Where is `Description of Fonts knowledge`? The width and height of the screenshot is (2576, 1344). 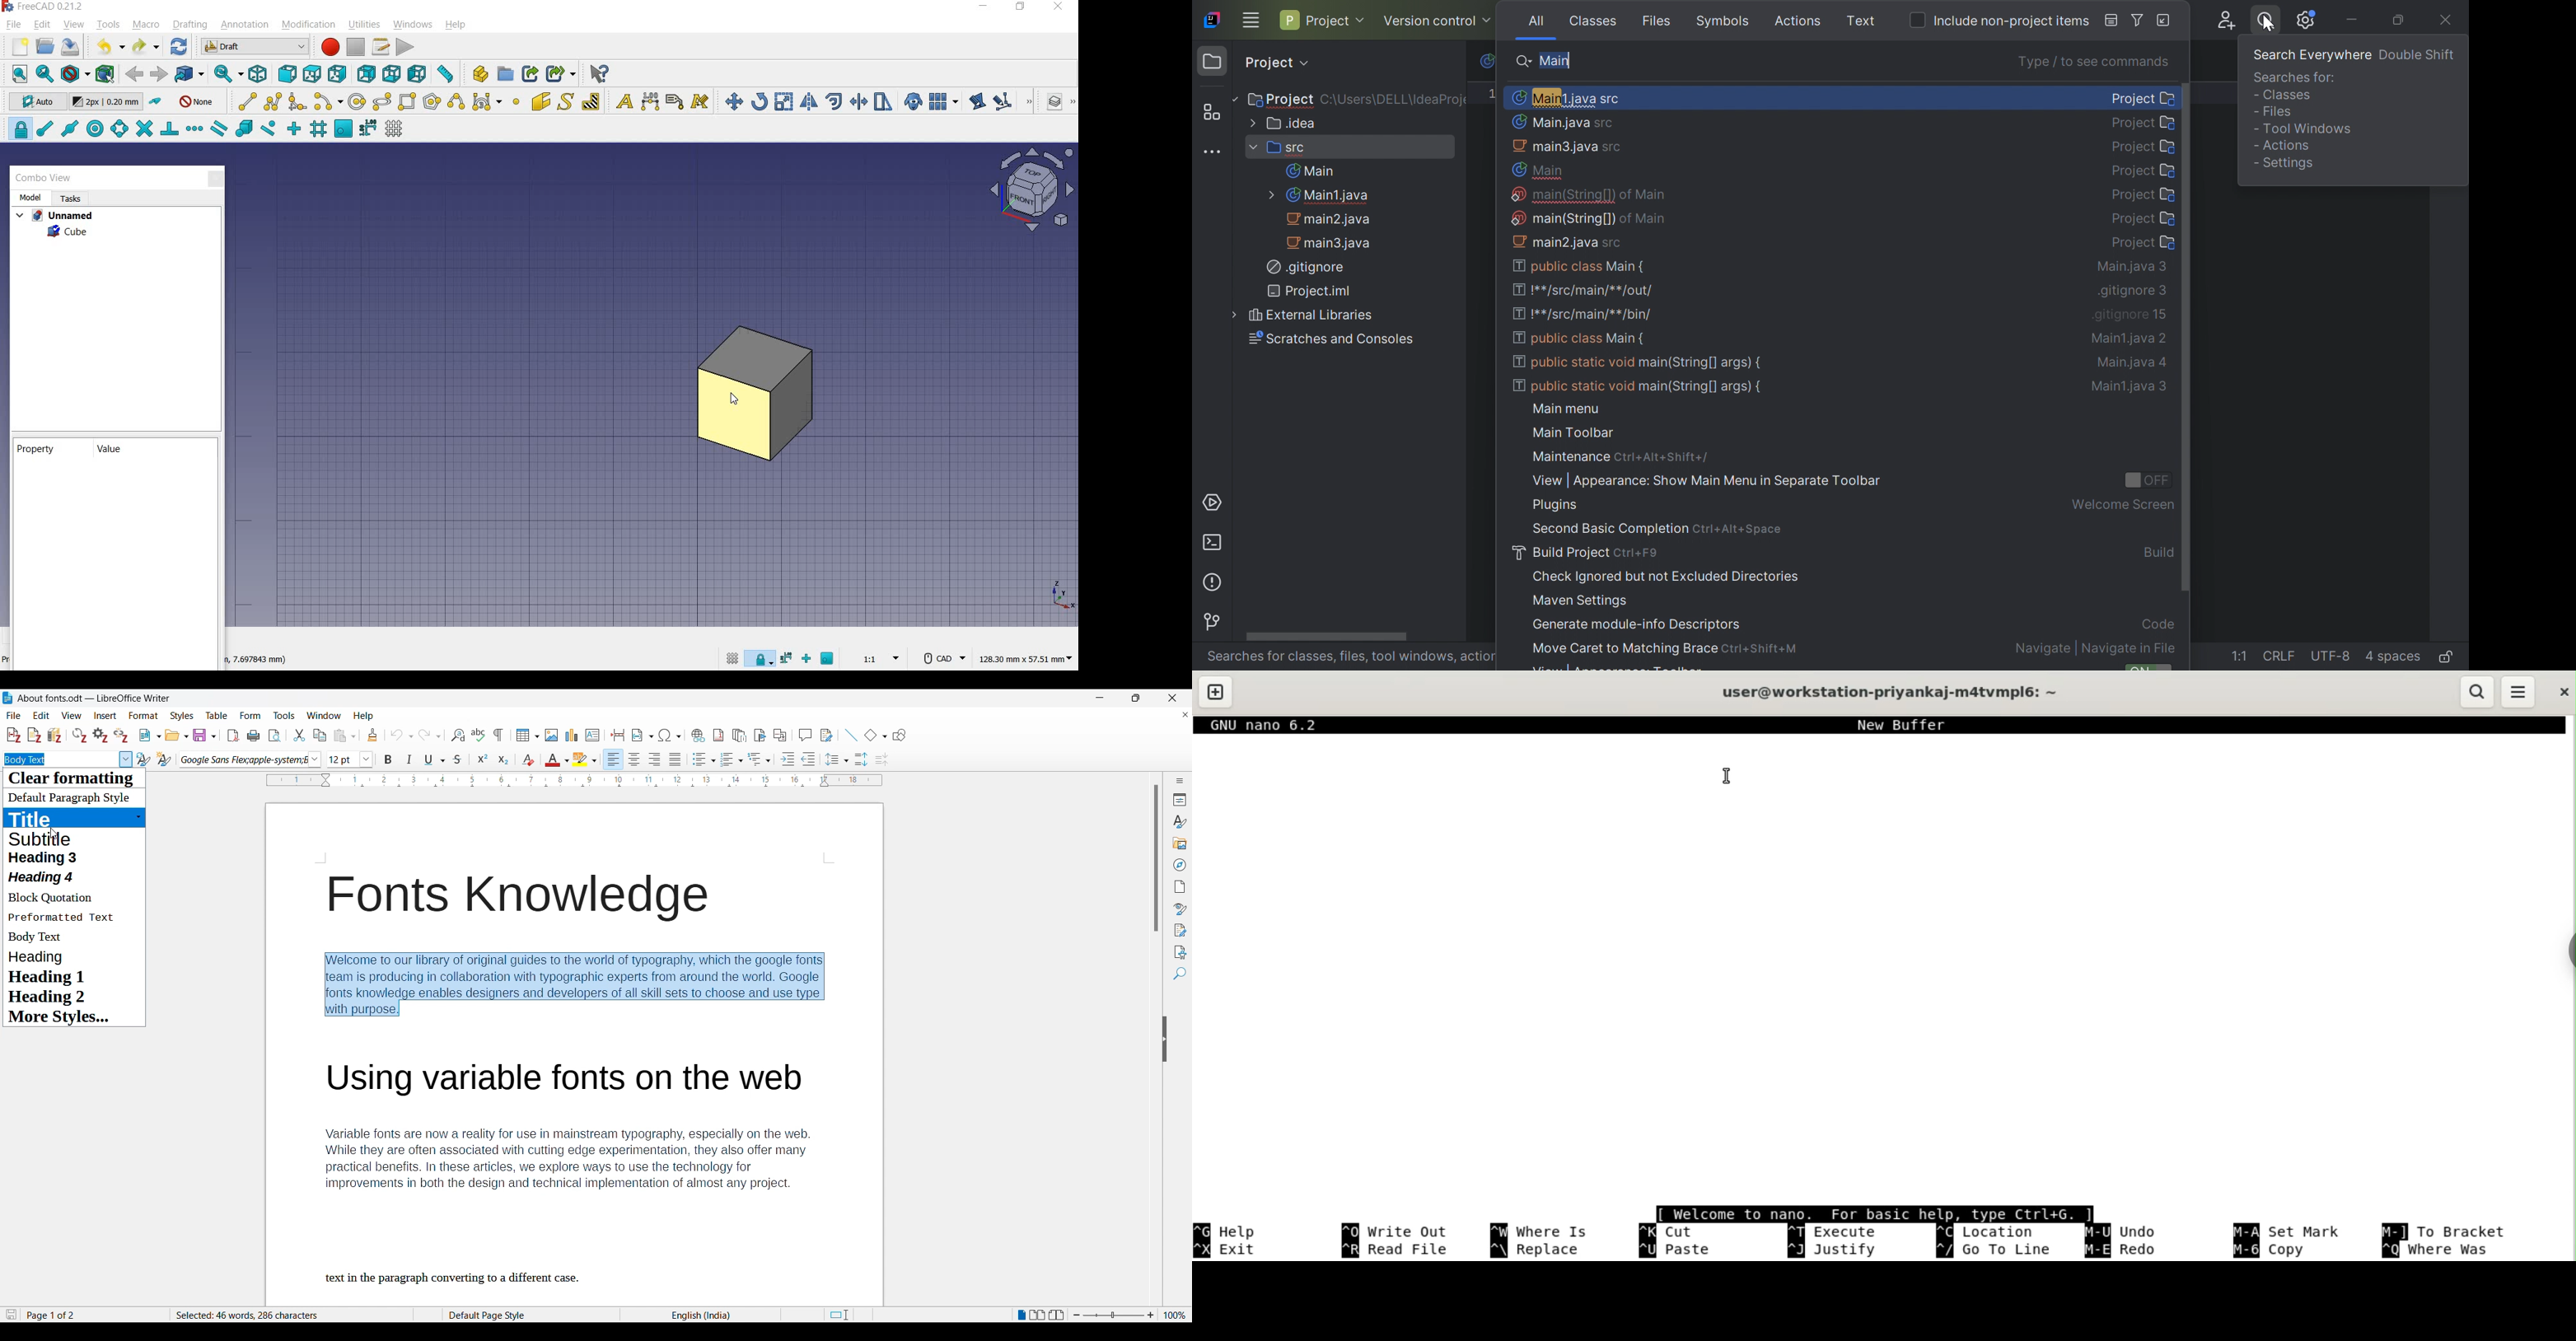
Description of Fonts knowledge is located at coordinates (575, 985).